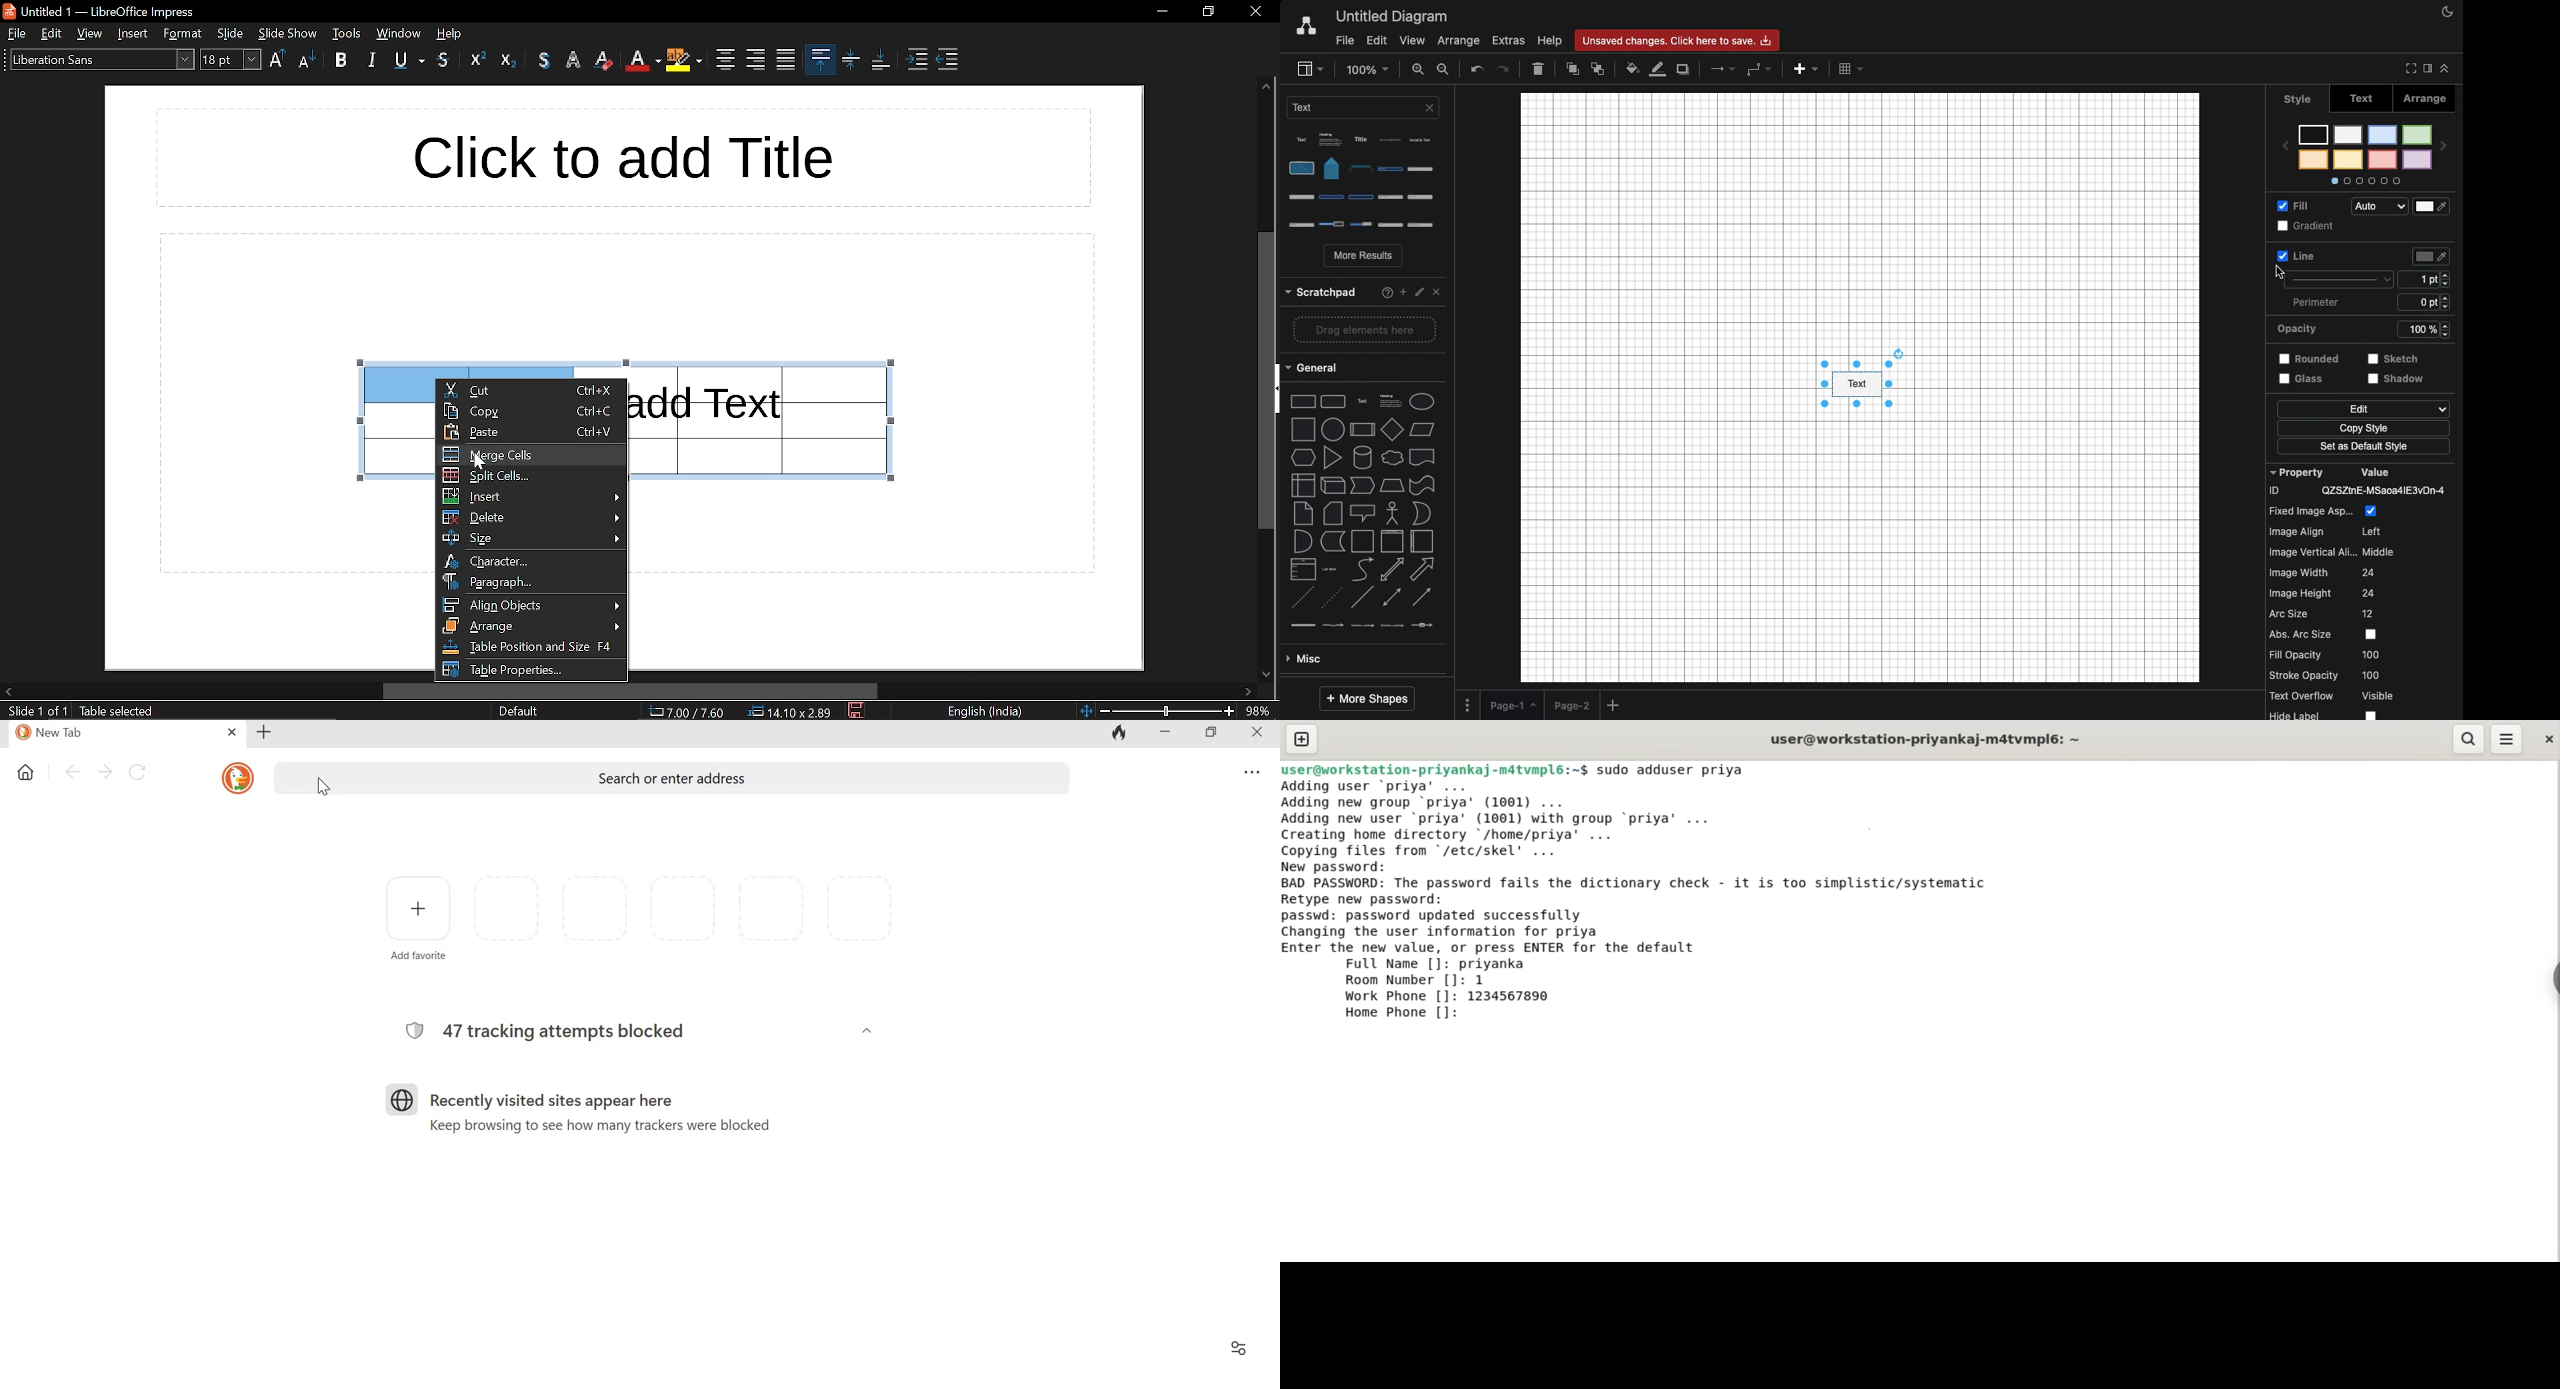 This screenshot has width=2576, height=1400. I want to click on selected cells, so click(392, 385).